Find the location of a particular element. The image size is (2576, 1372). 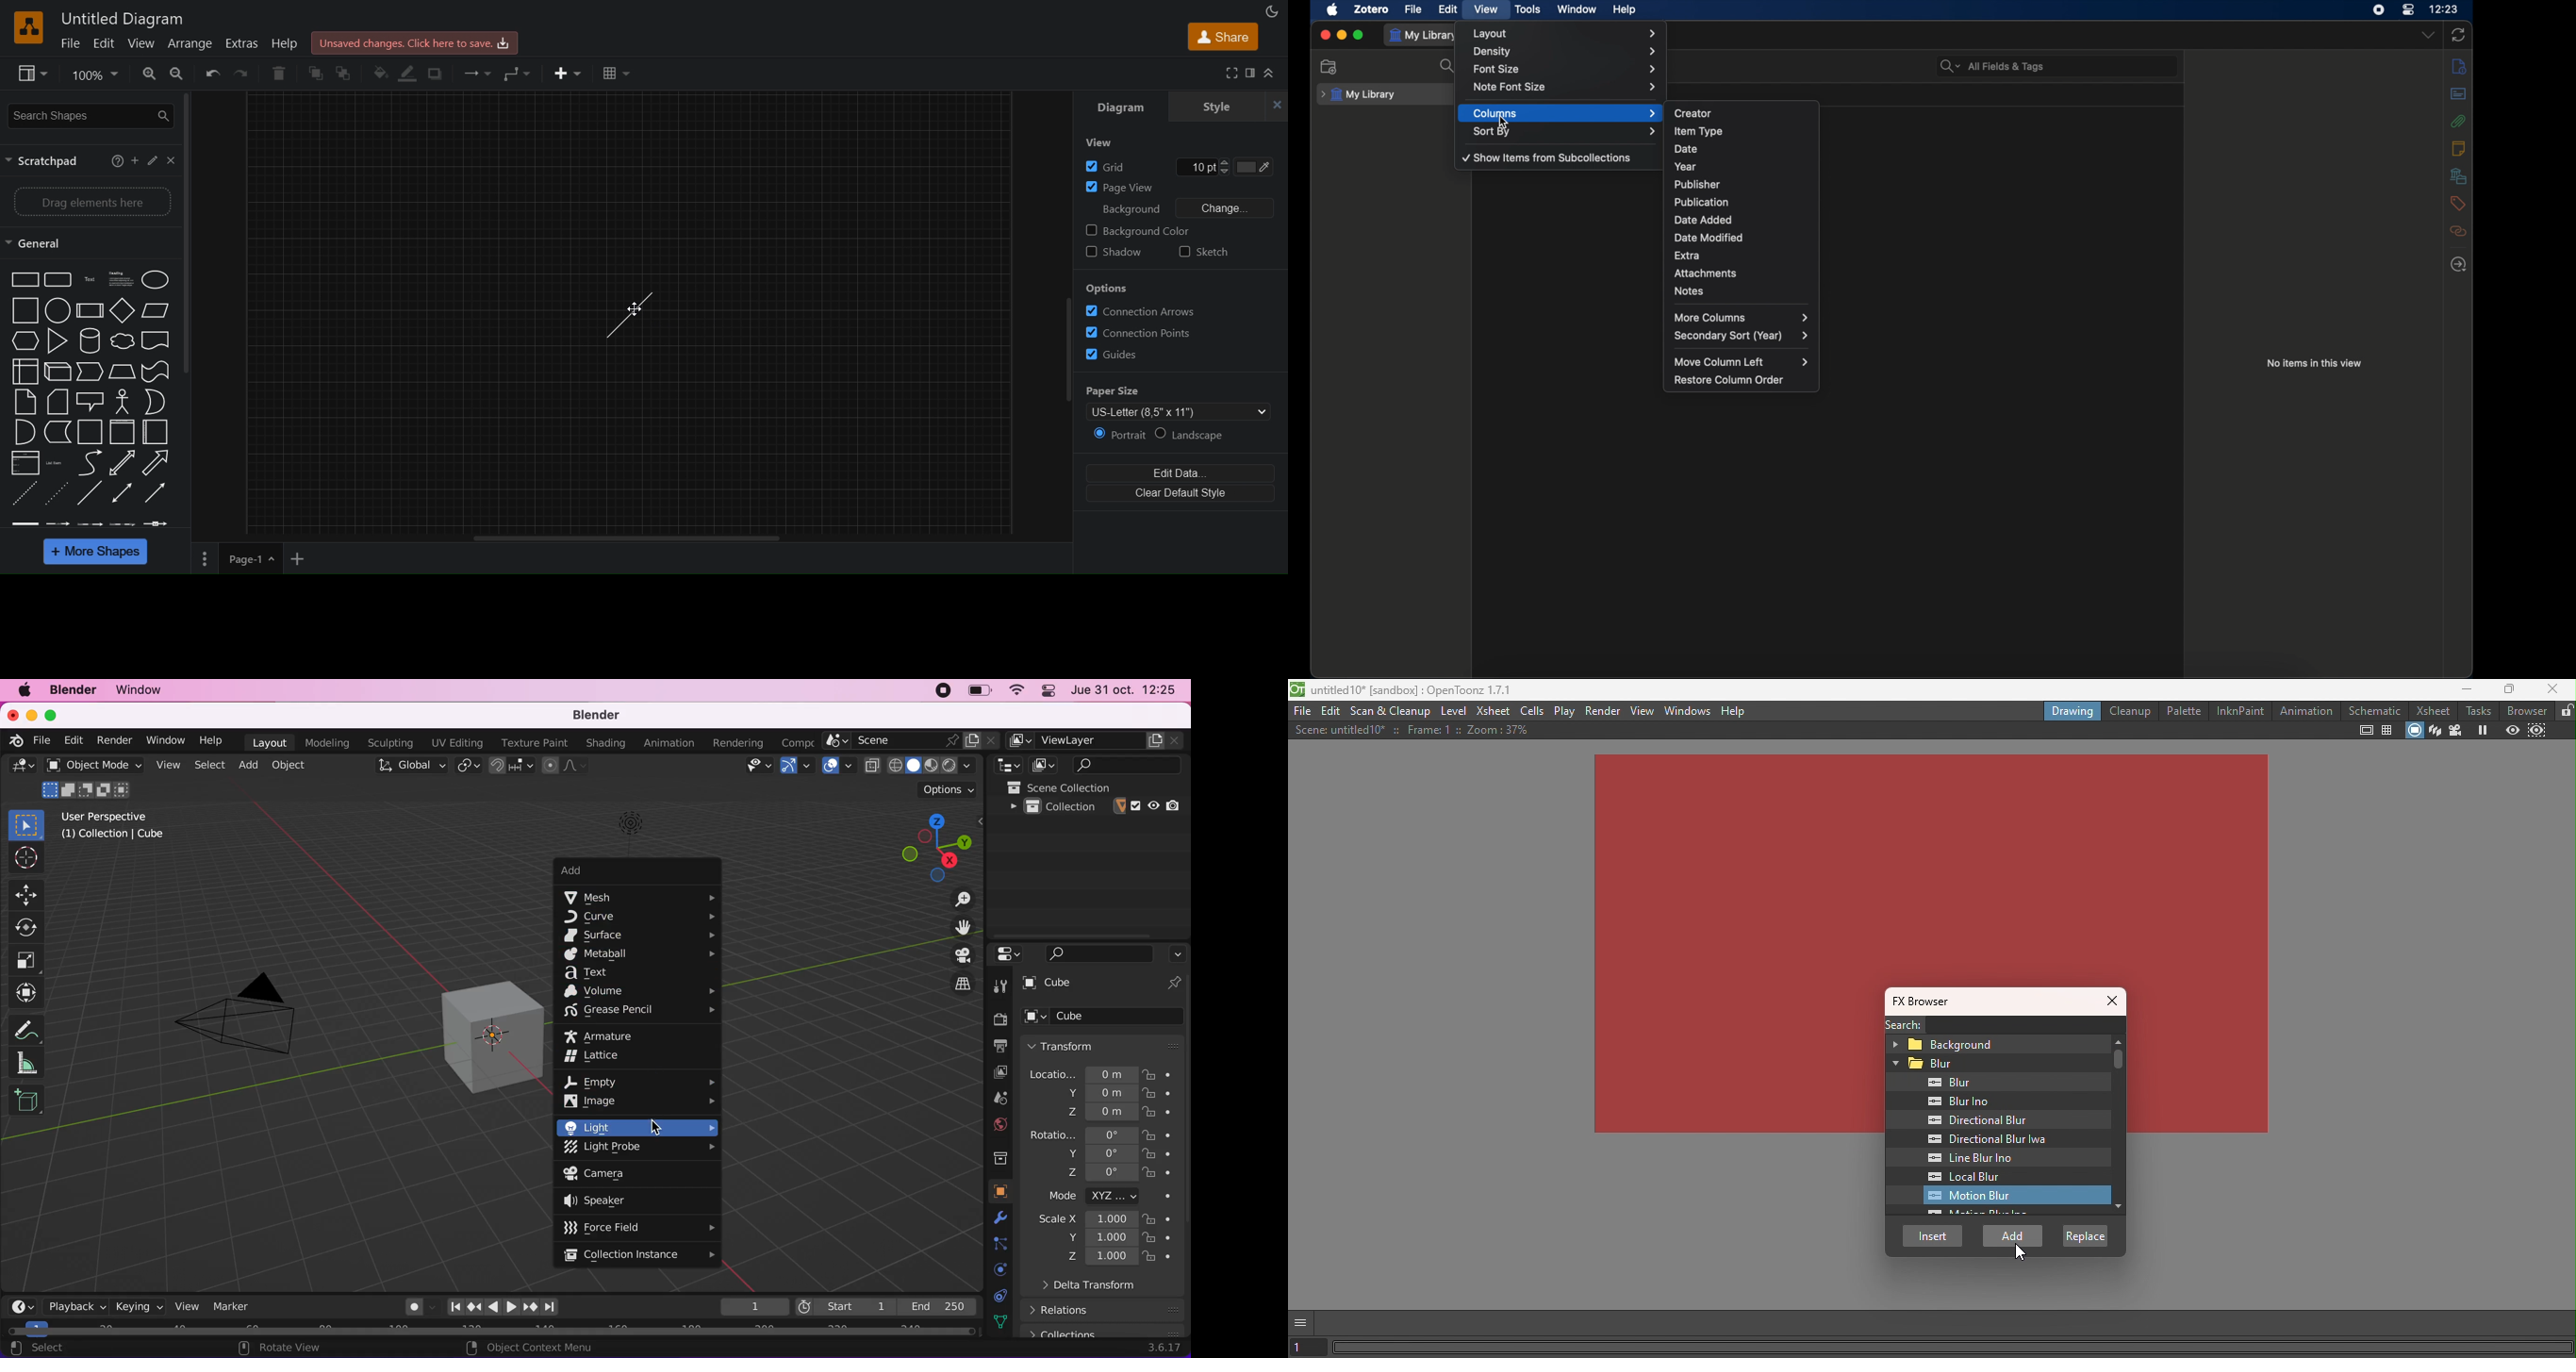

Square is located at coordinates (23, 310).